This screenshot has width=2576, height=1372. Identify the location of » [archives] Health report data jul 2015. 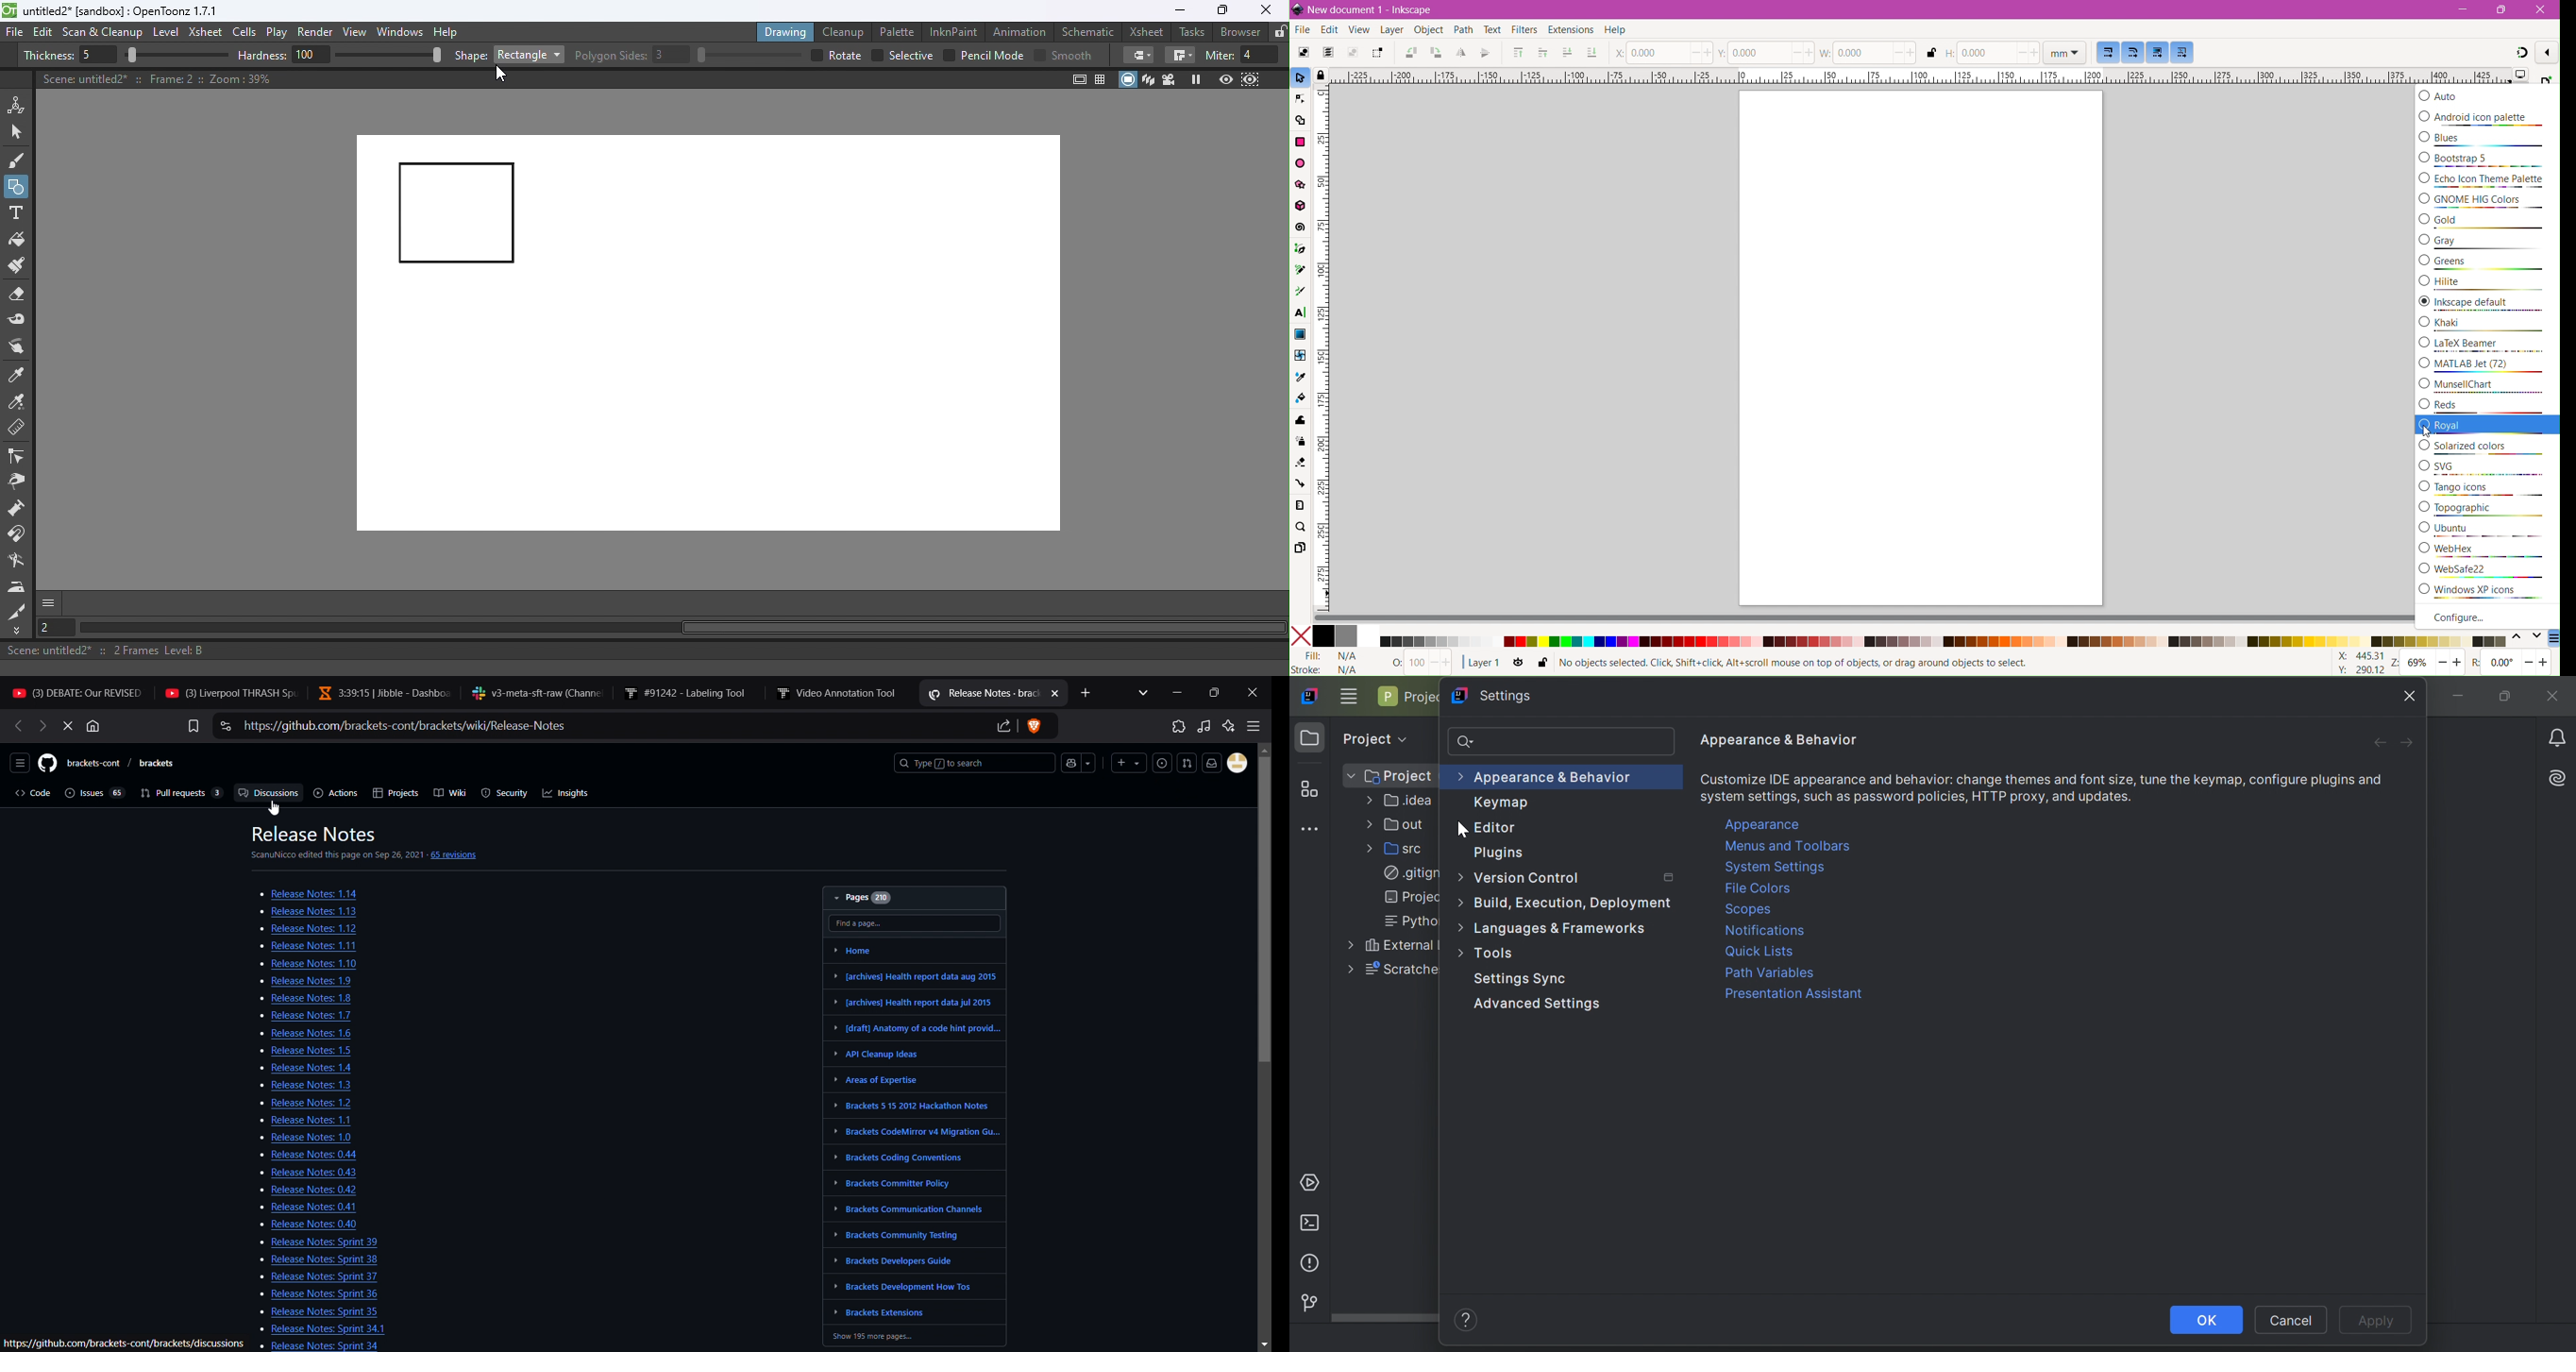
(912, 1001).